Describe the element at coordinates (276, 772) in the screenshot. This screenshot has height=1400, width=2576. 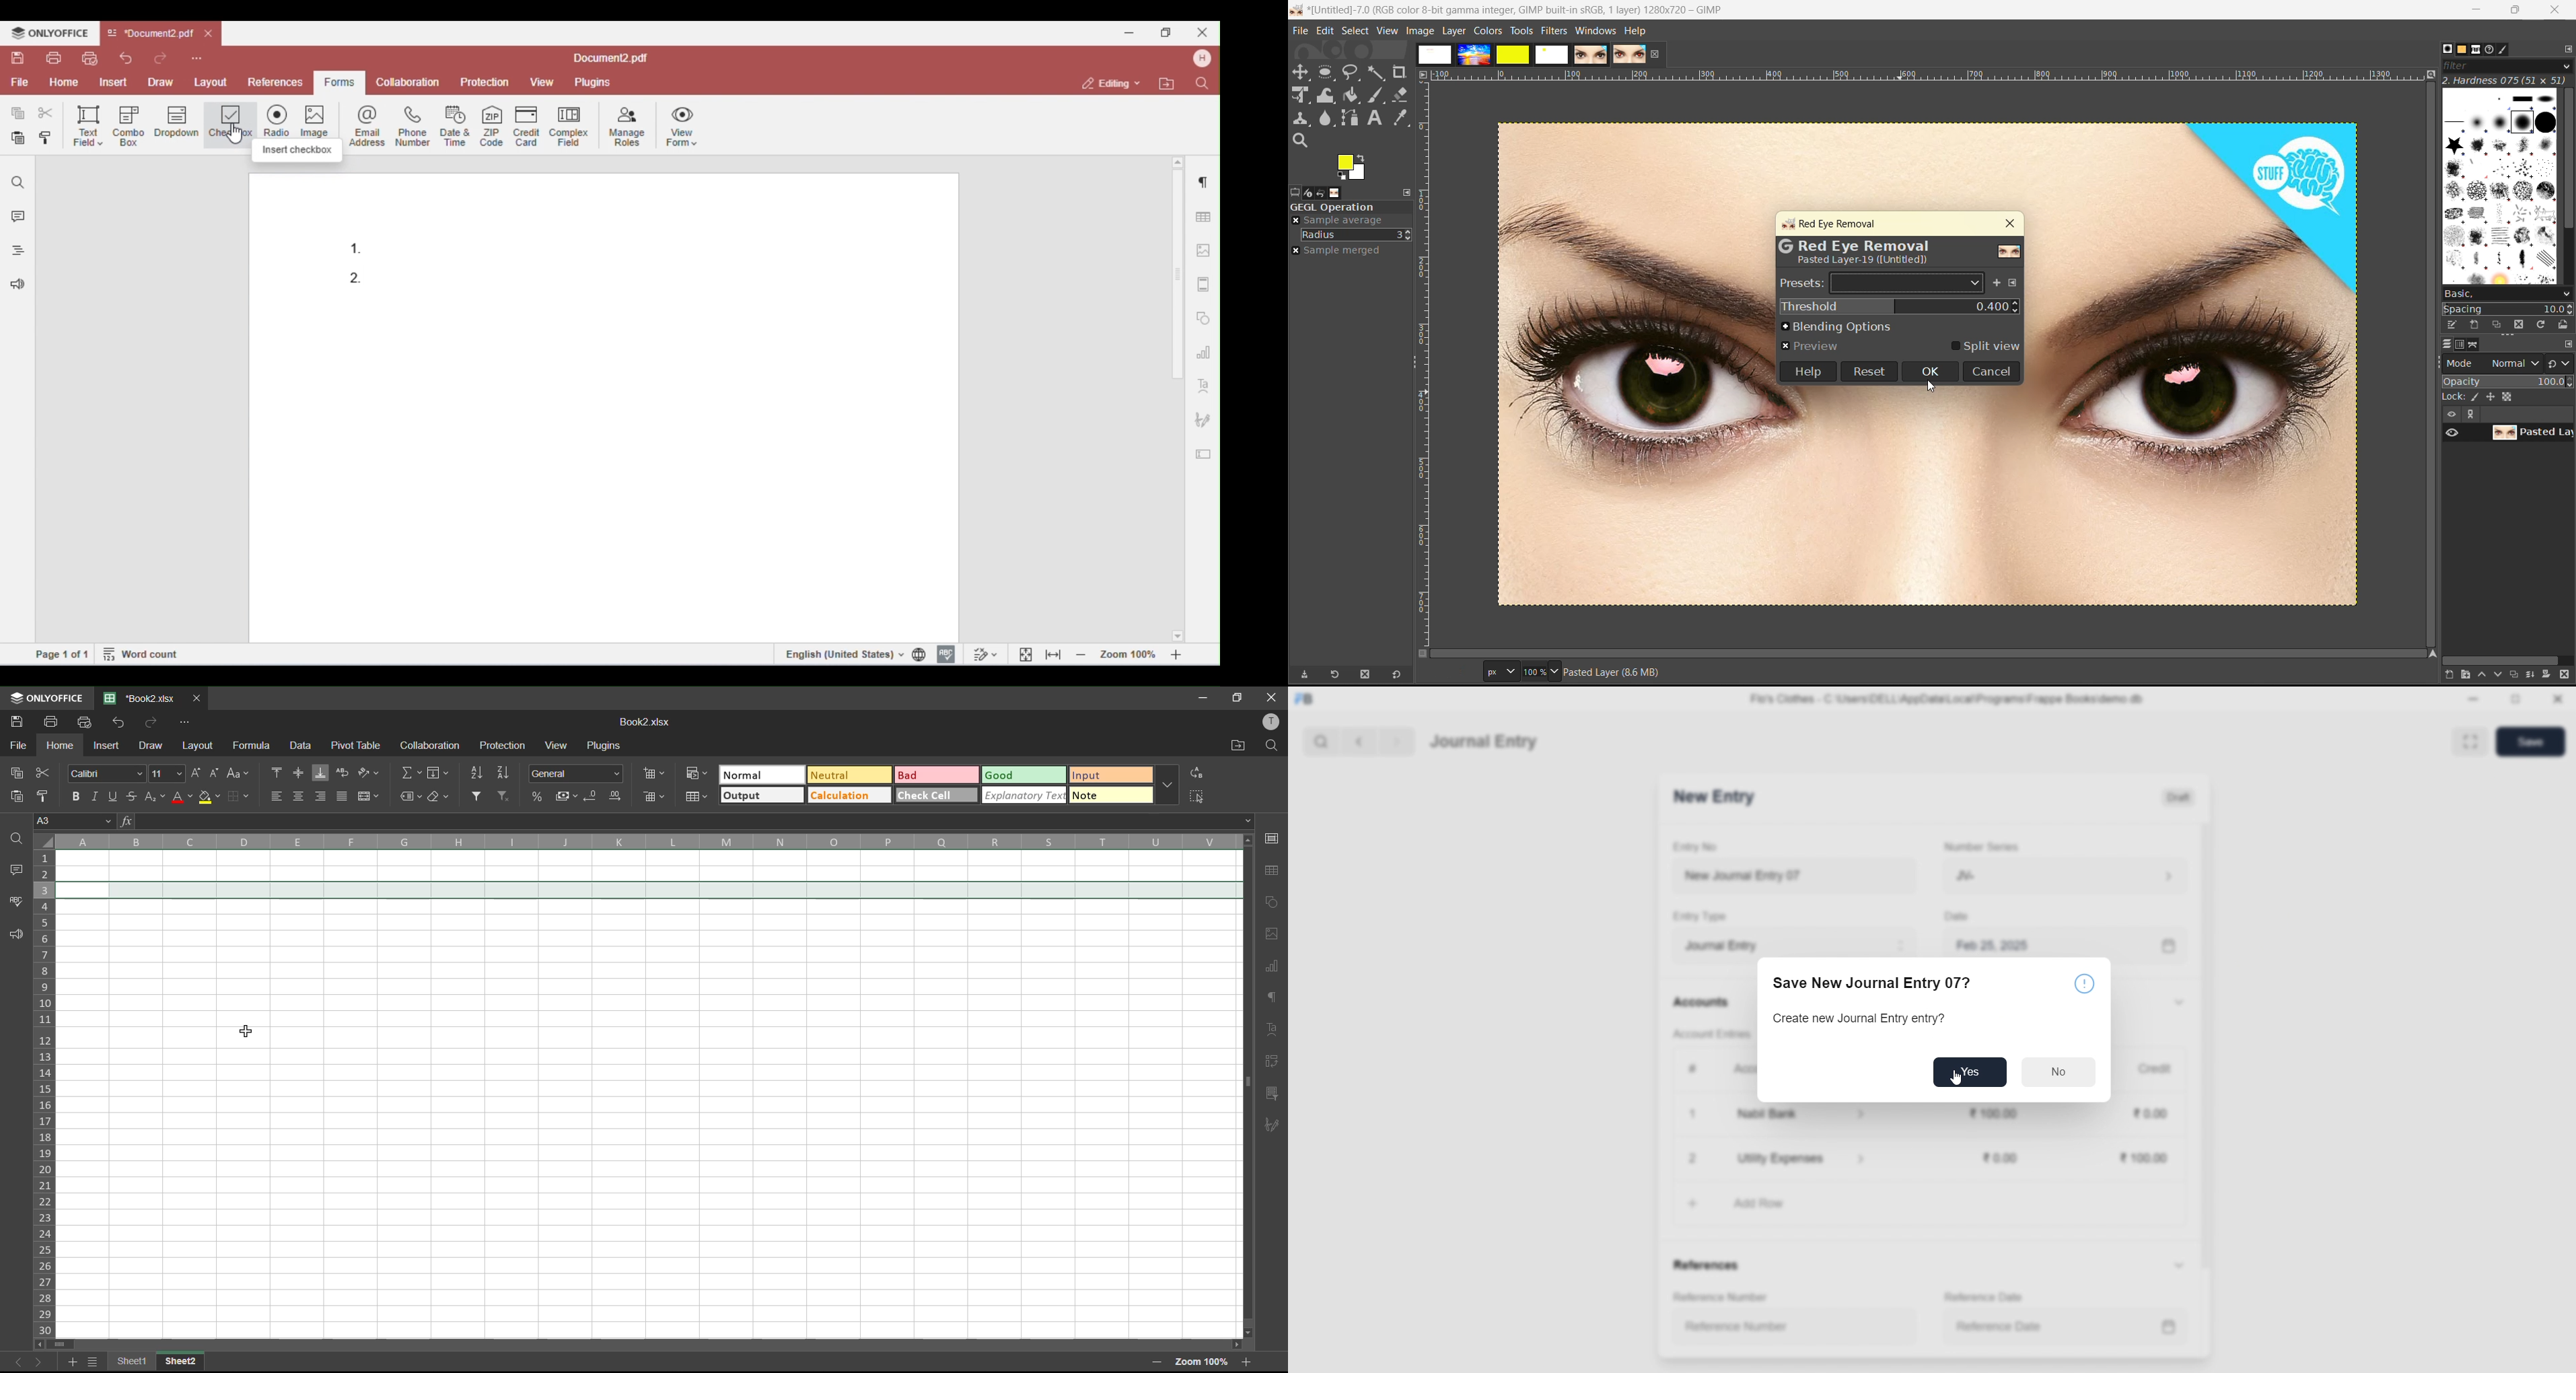
I see `align top` at that location.